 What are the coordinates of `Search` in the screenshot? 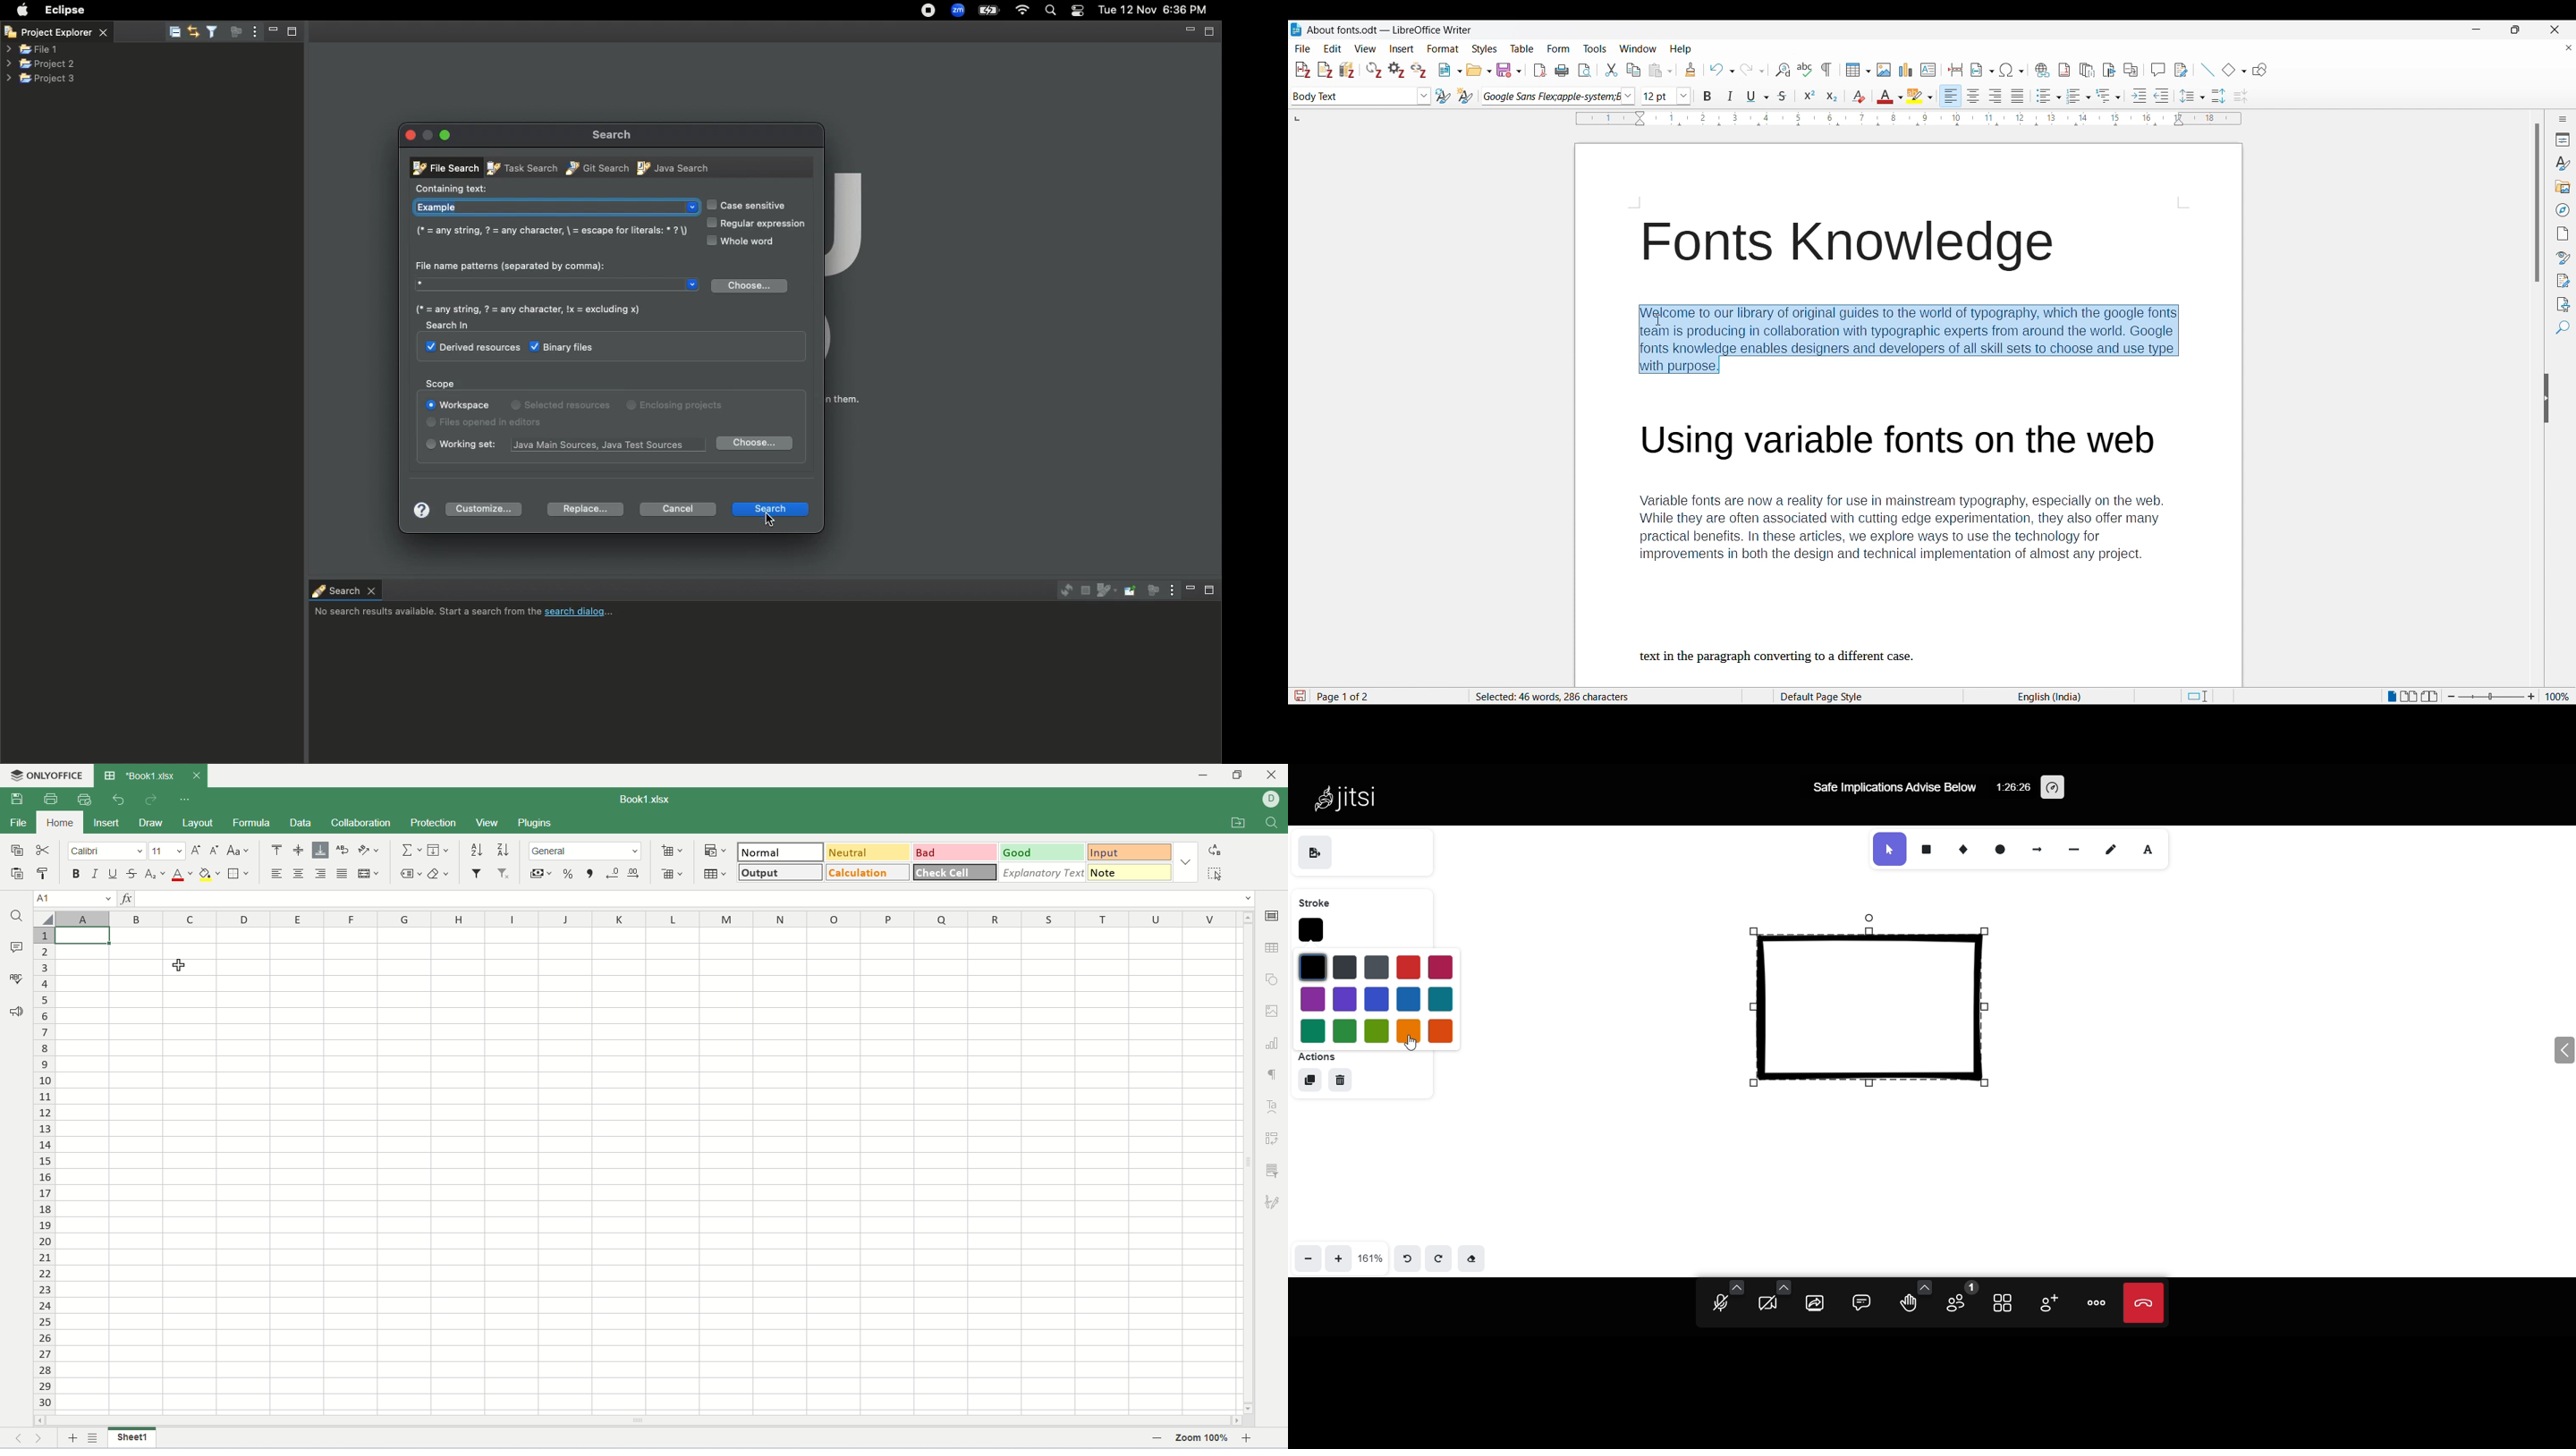 It's located at (254, 9).